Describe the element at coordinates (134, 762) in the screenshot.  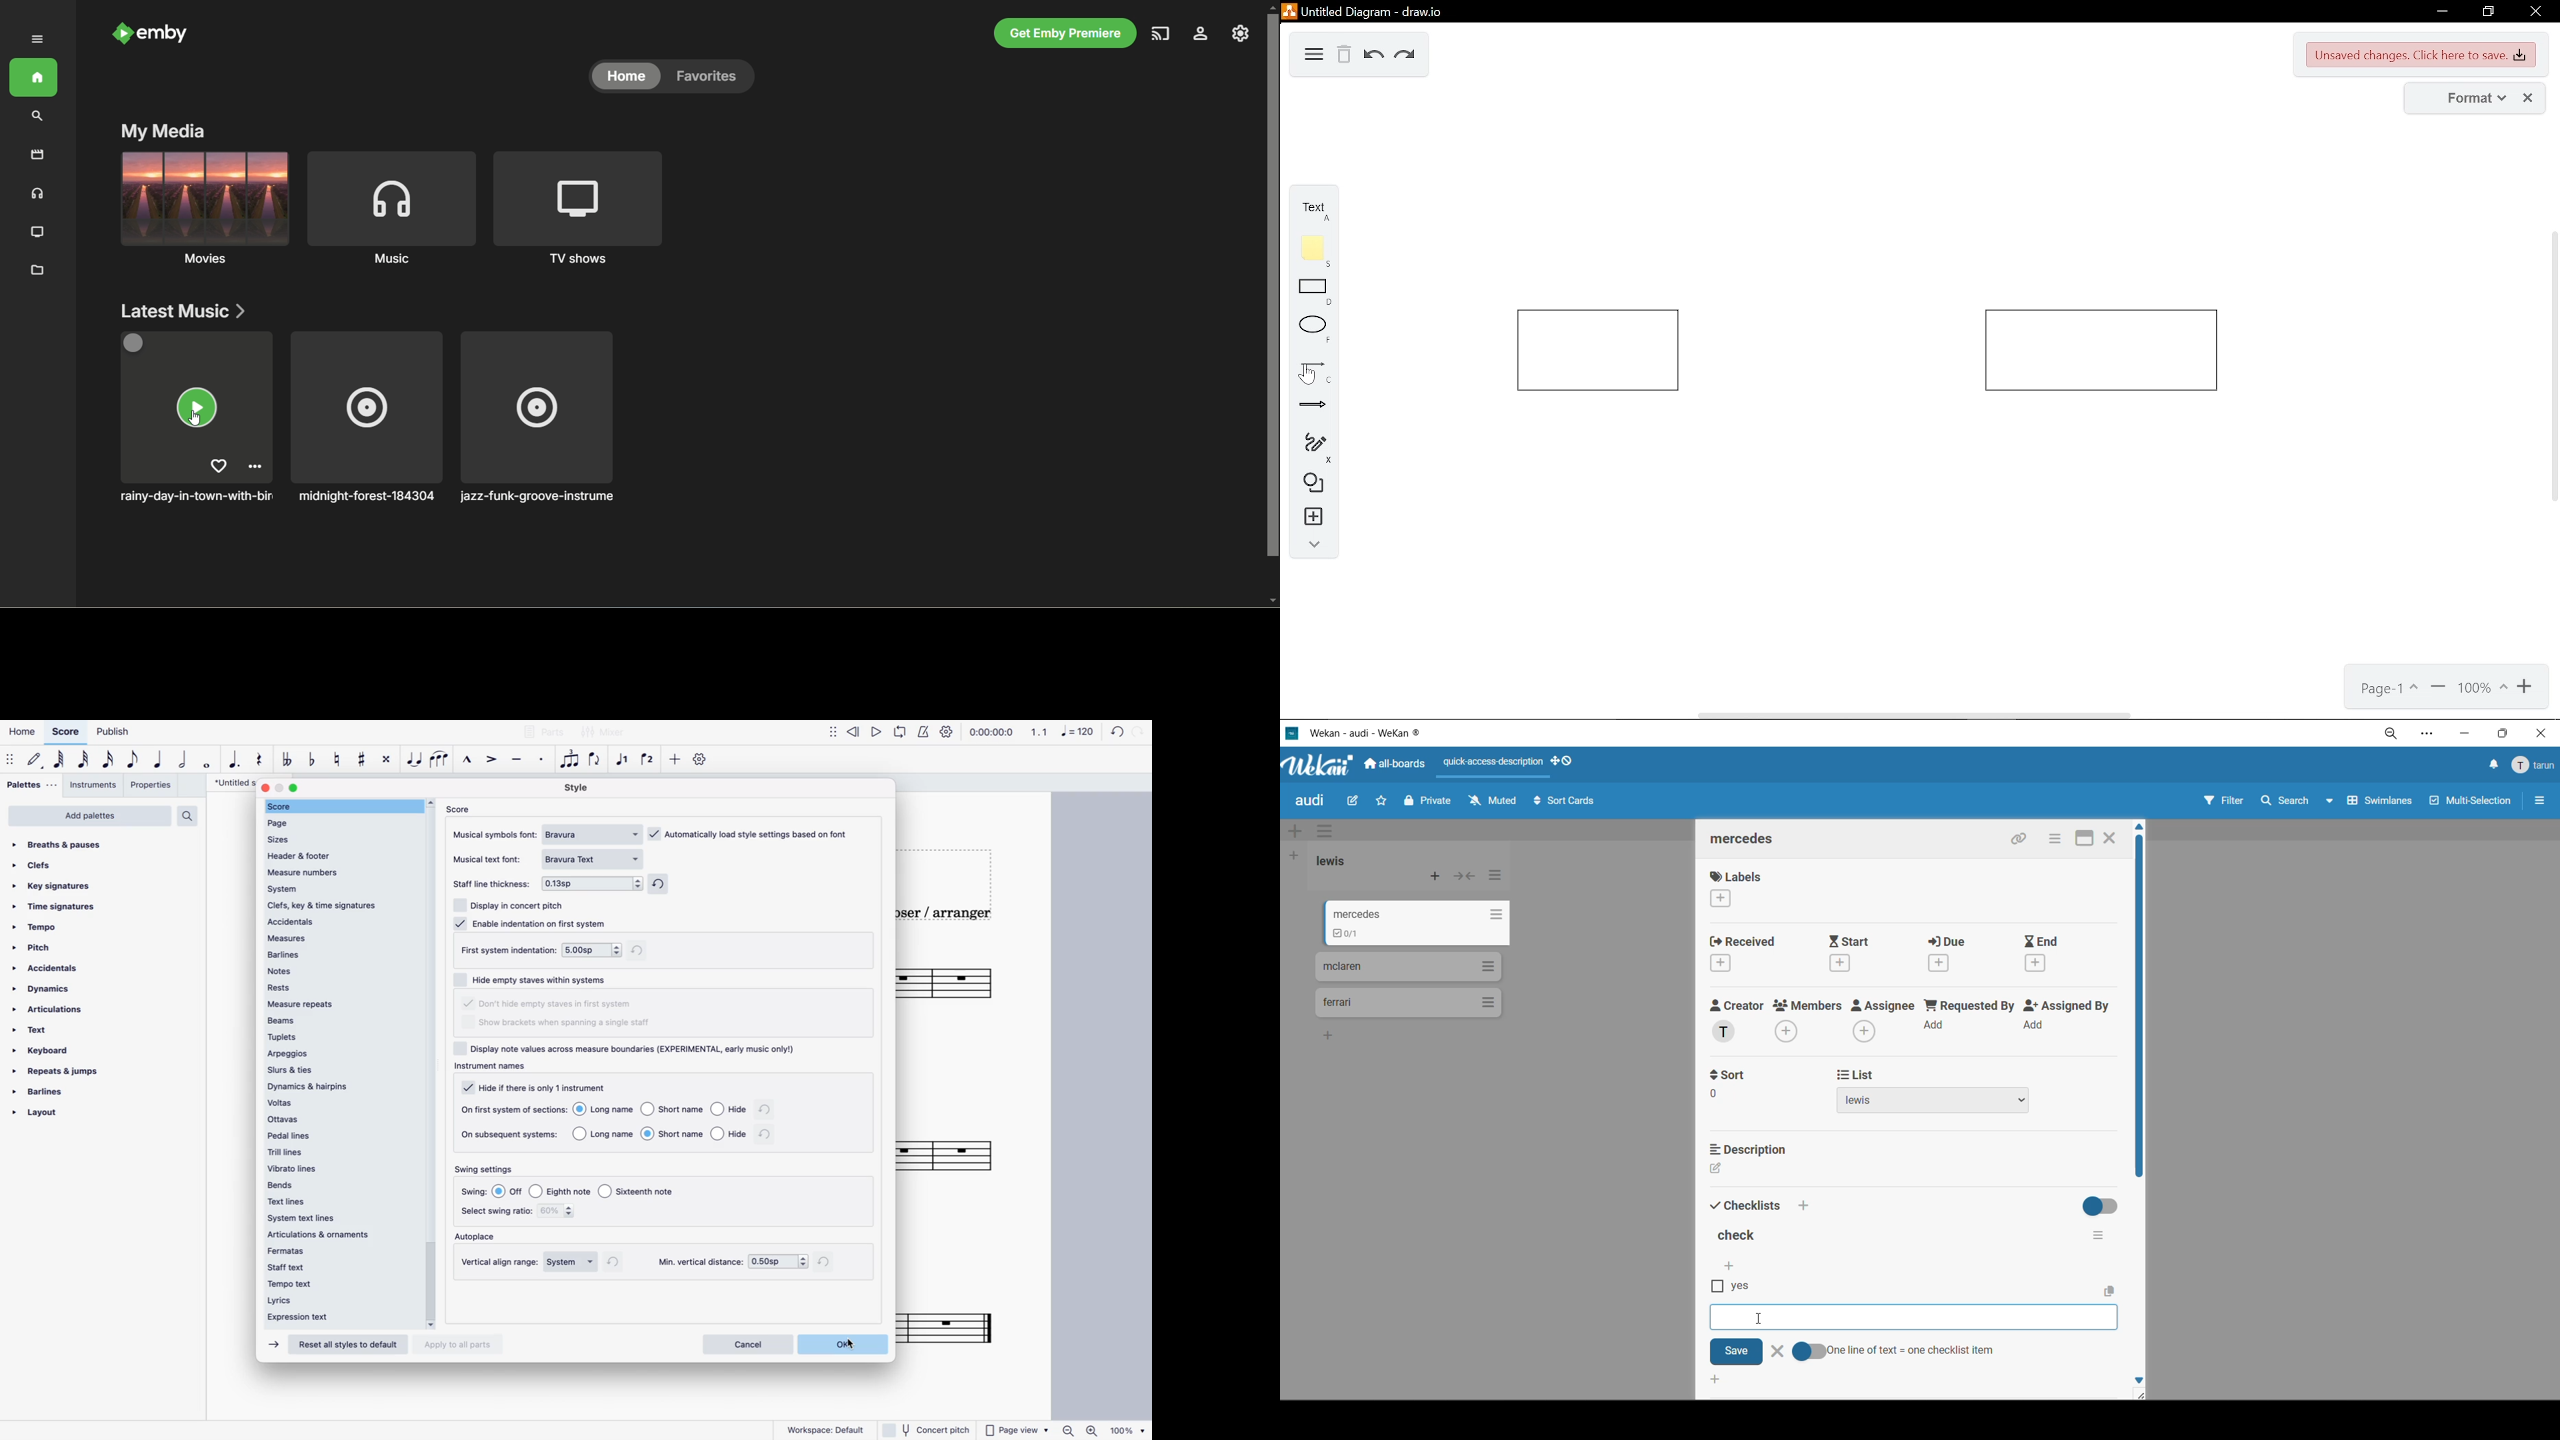
I see `eighth note` at that location.